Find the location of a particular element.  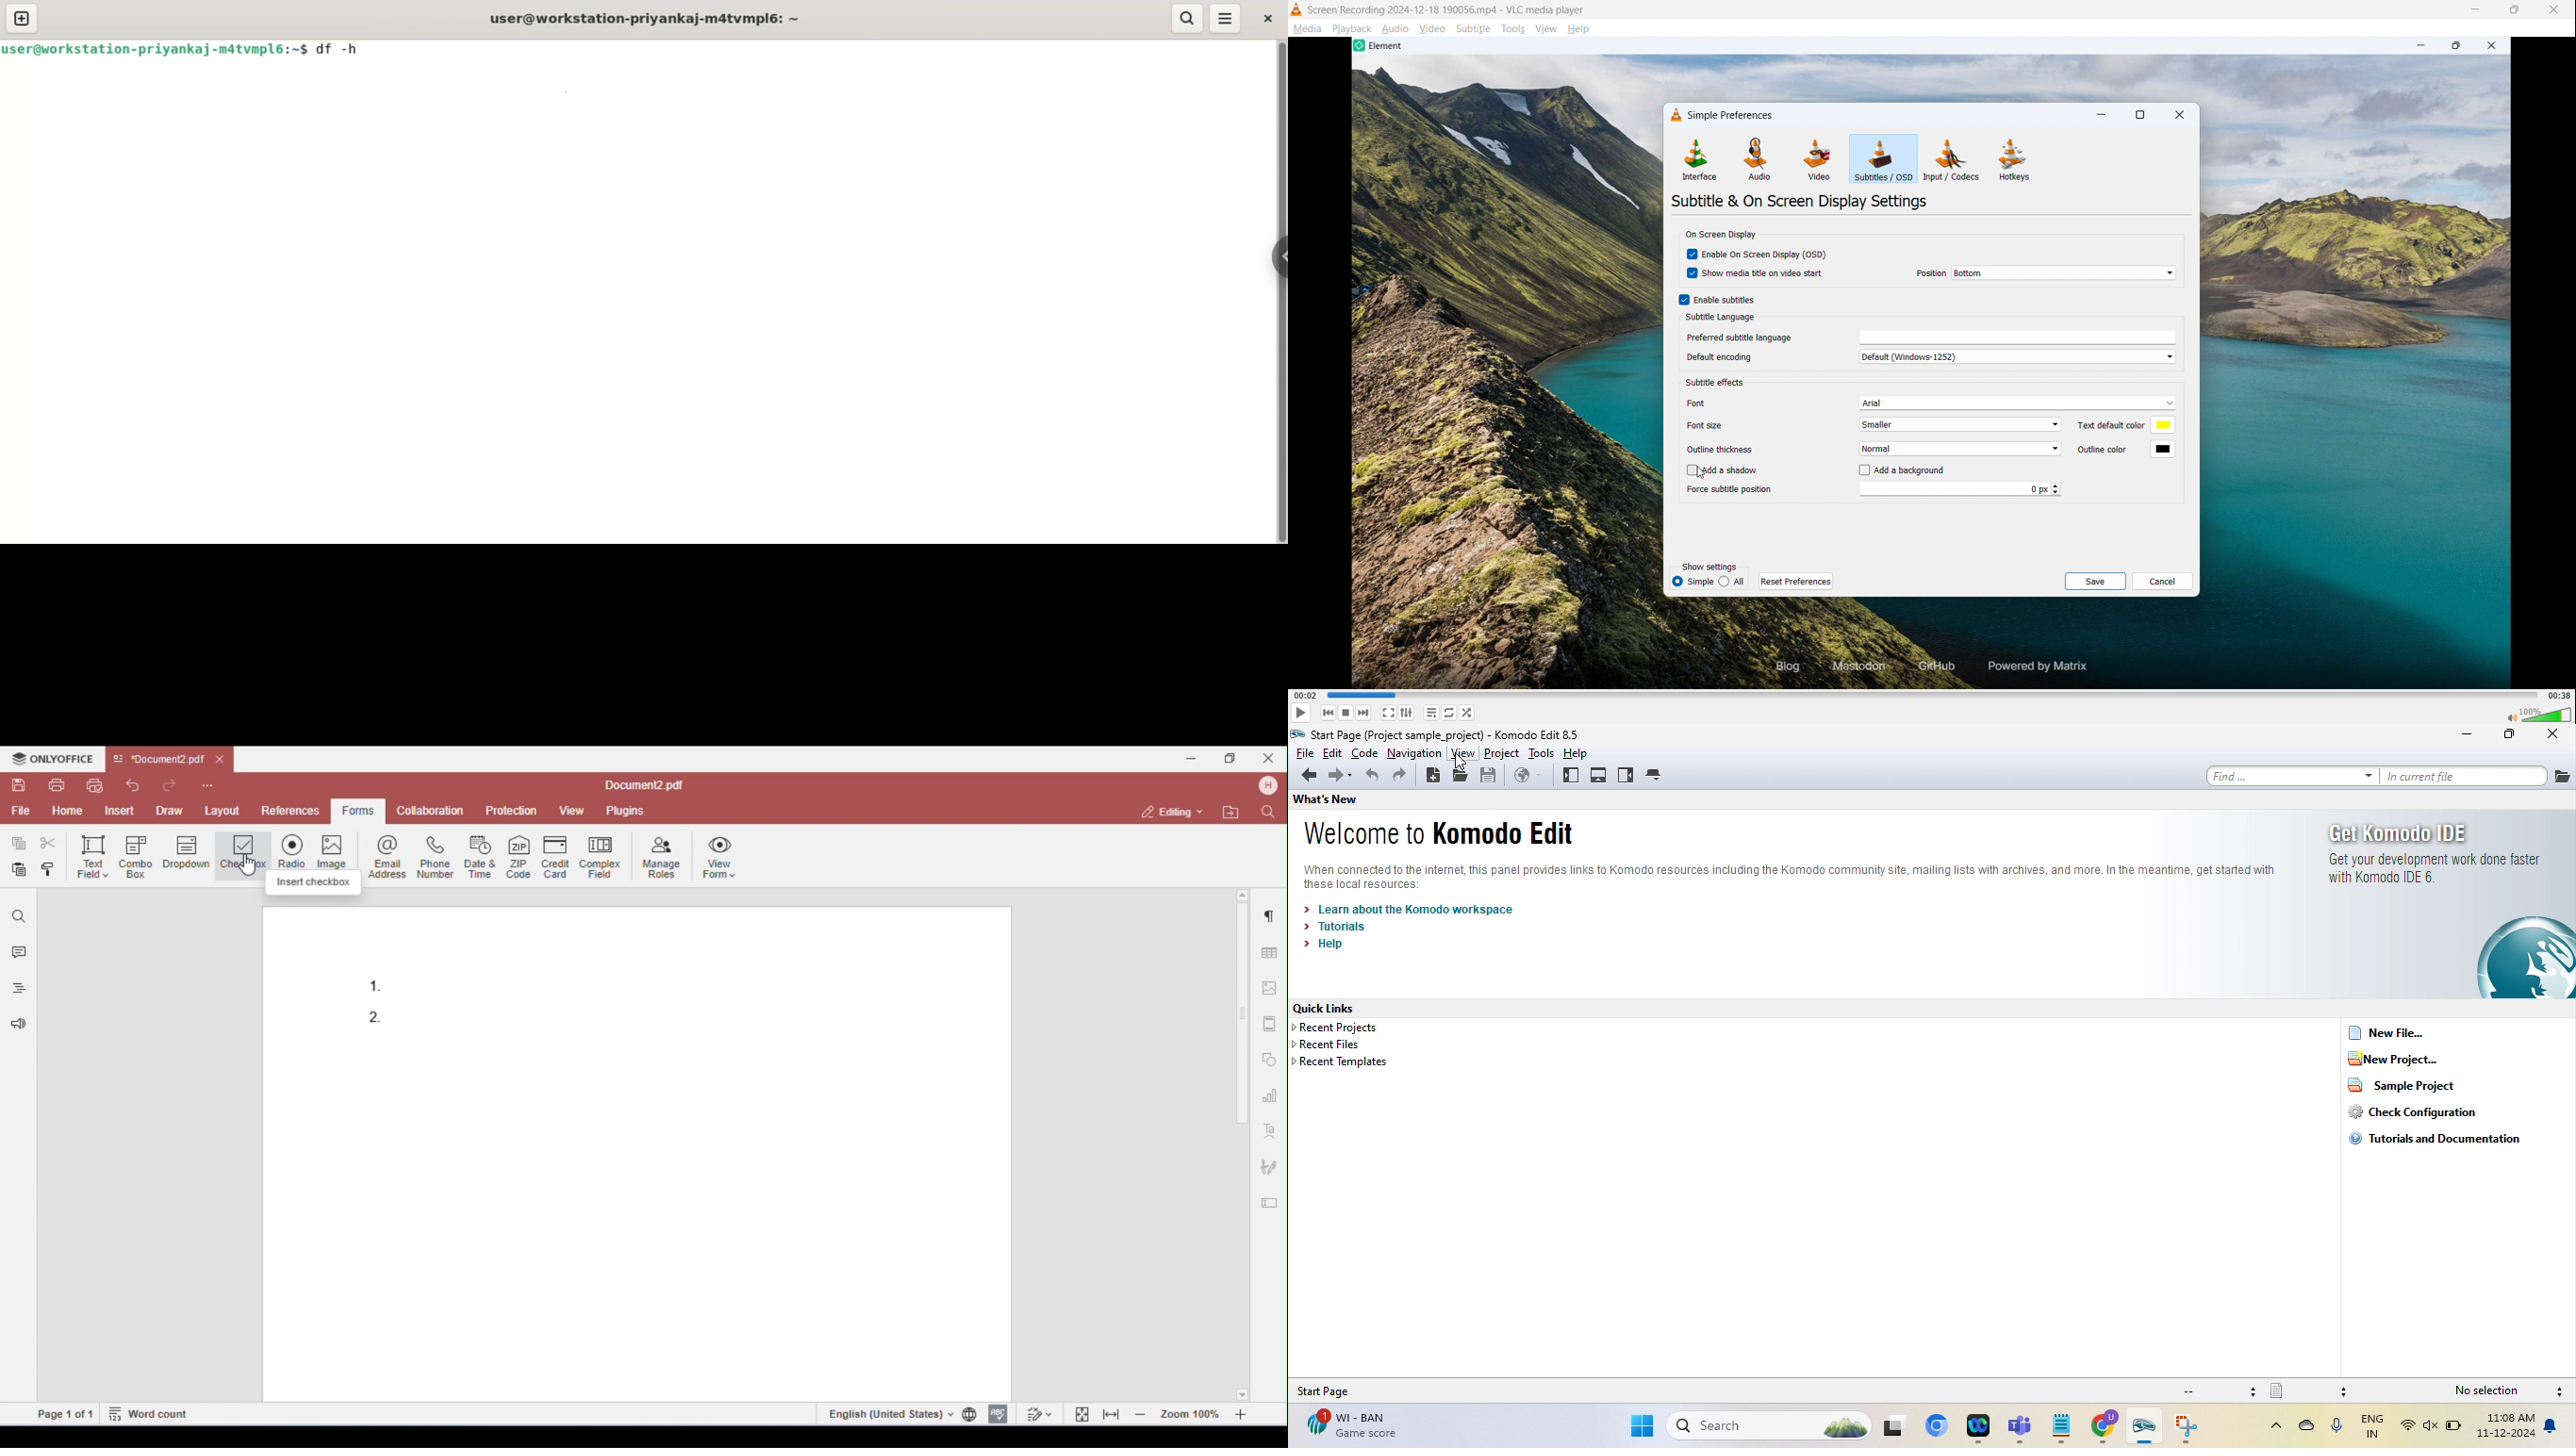

checkbox is located at coordinates (1691, 255).